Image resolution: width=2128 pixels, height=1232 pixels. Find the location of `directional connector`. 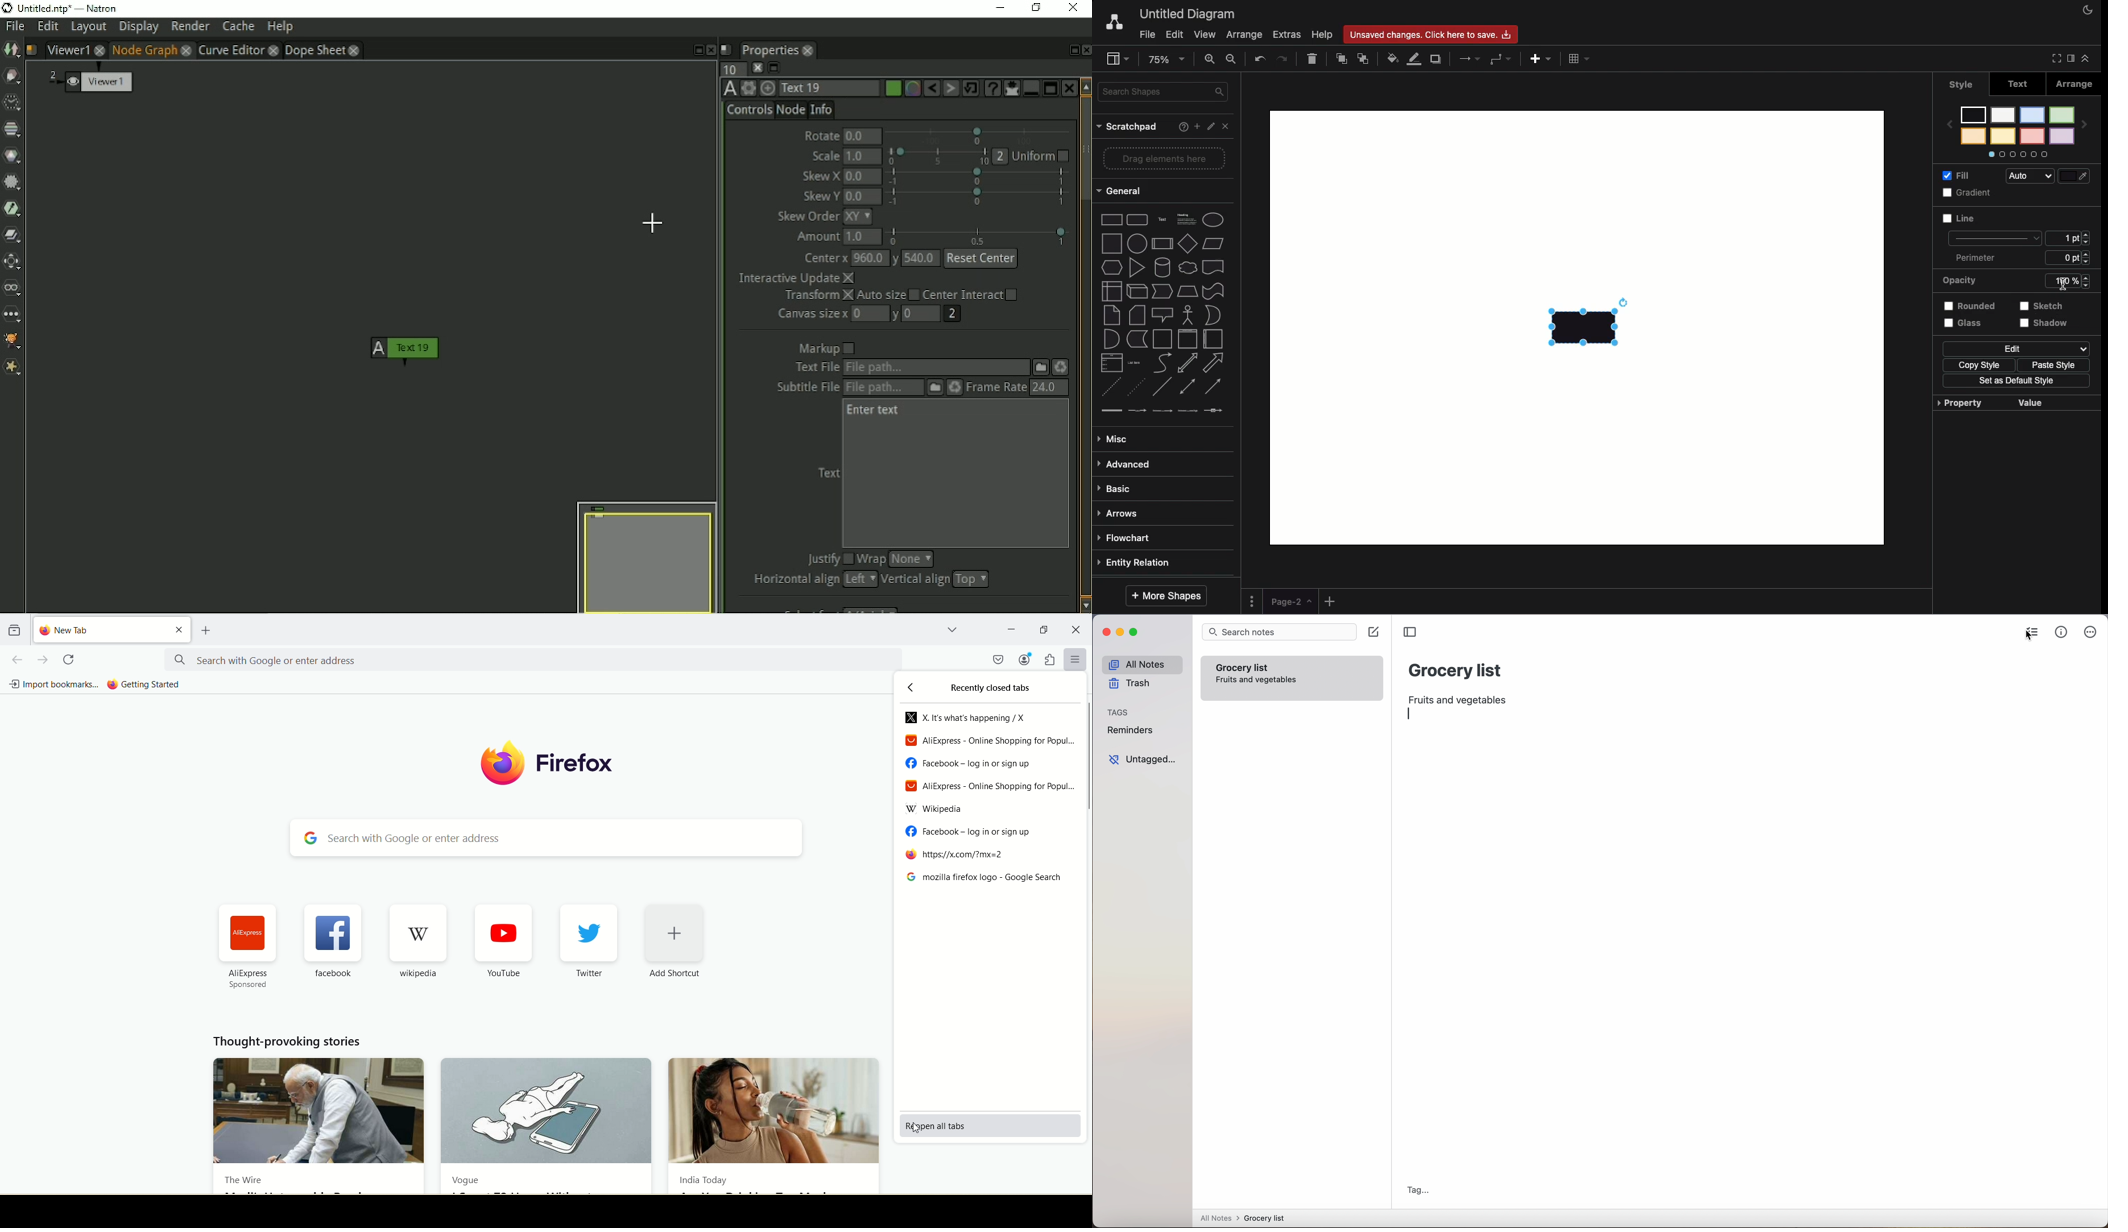

directional connector is located at coordinates (1213, 386).